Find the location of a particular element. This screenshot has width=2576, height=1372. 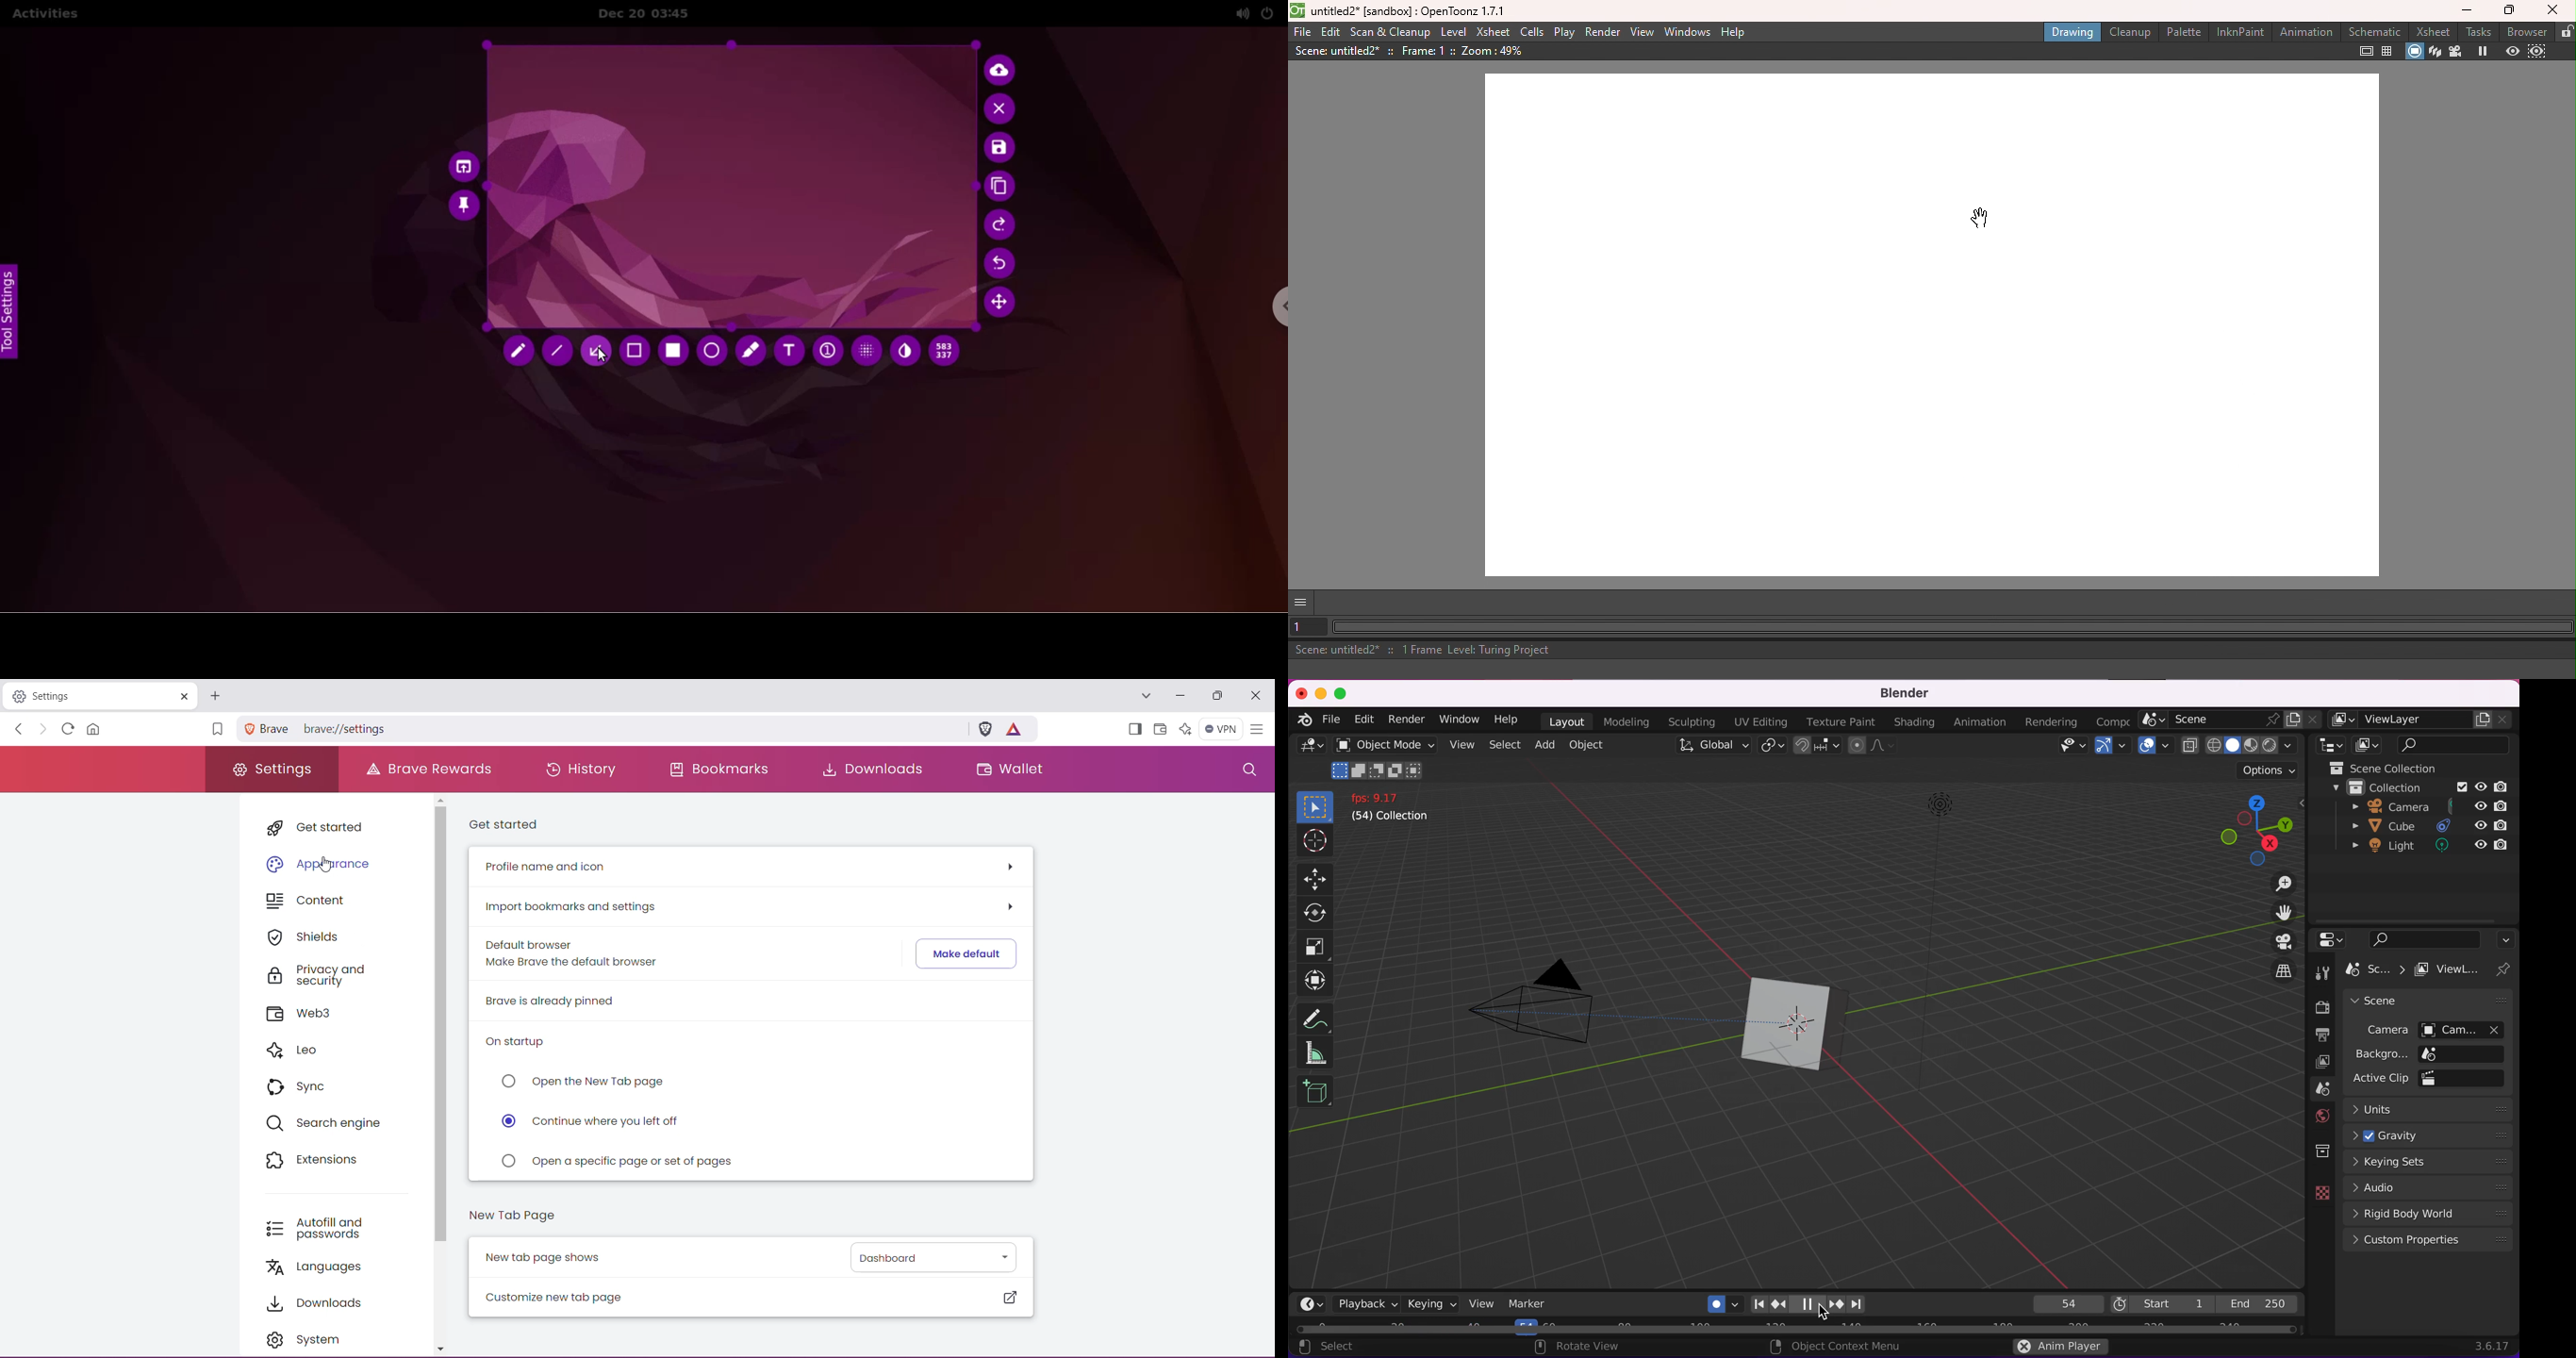

Animation is located at coordinates (2304, 35).